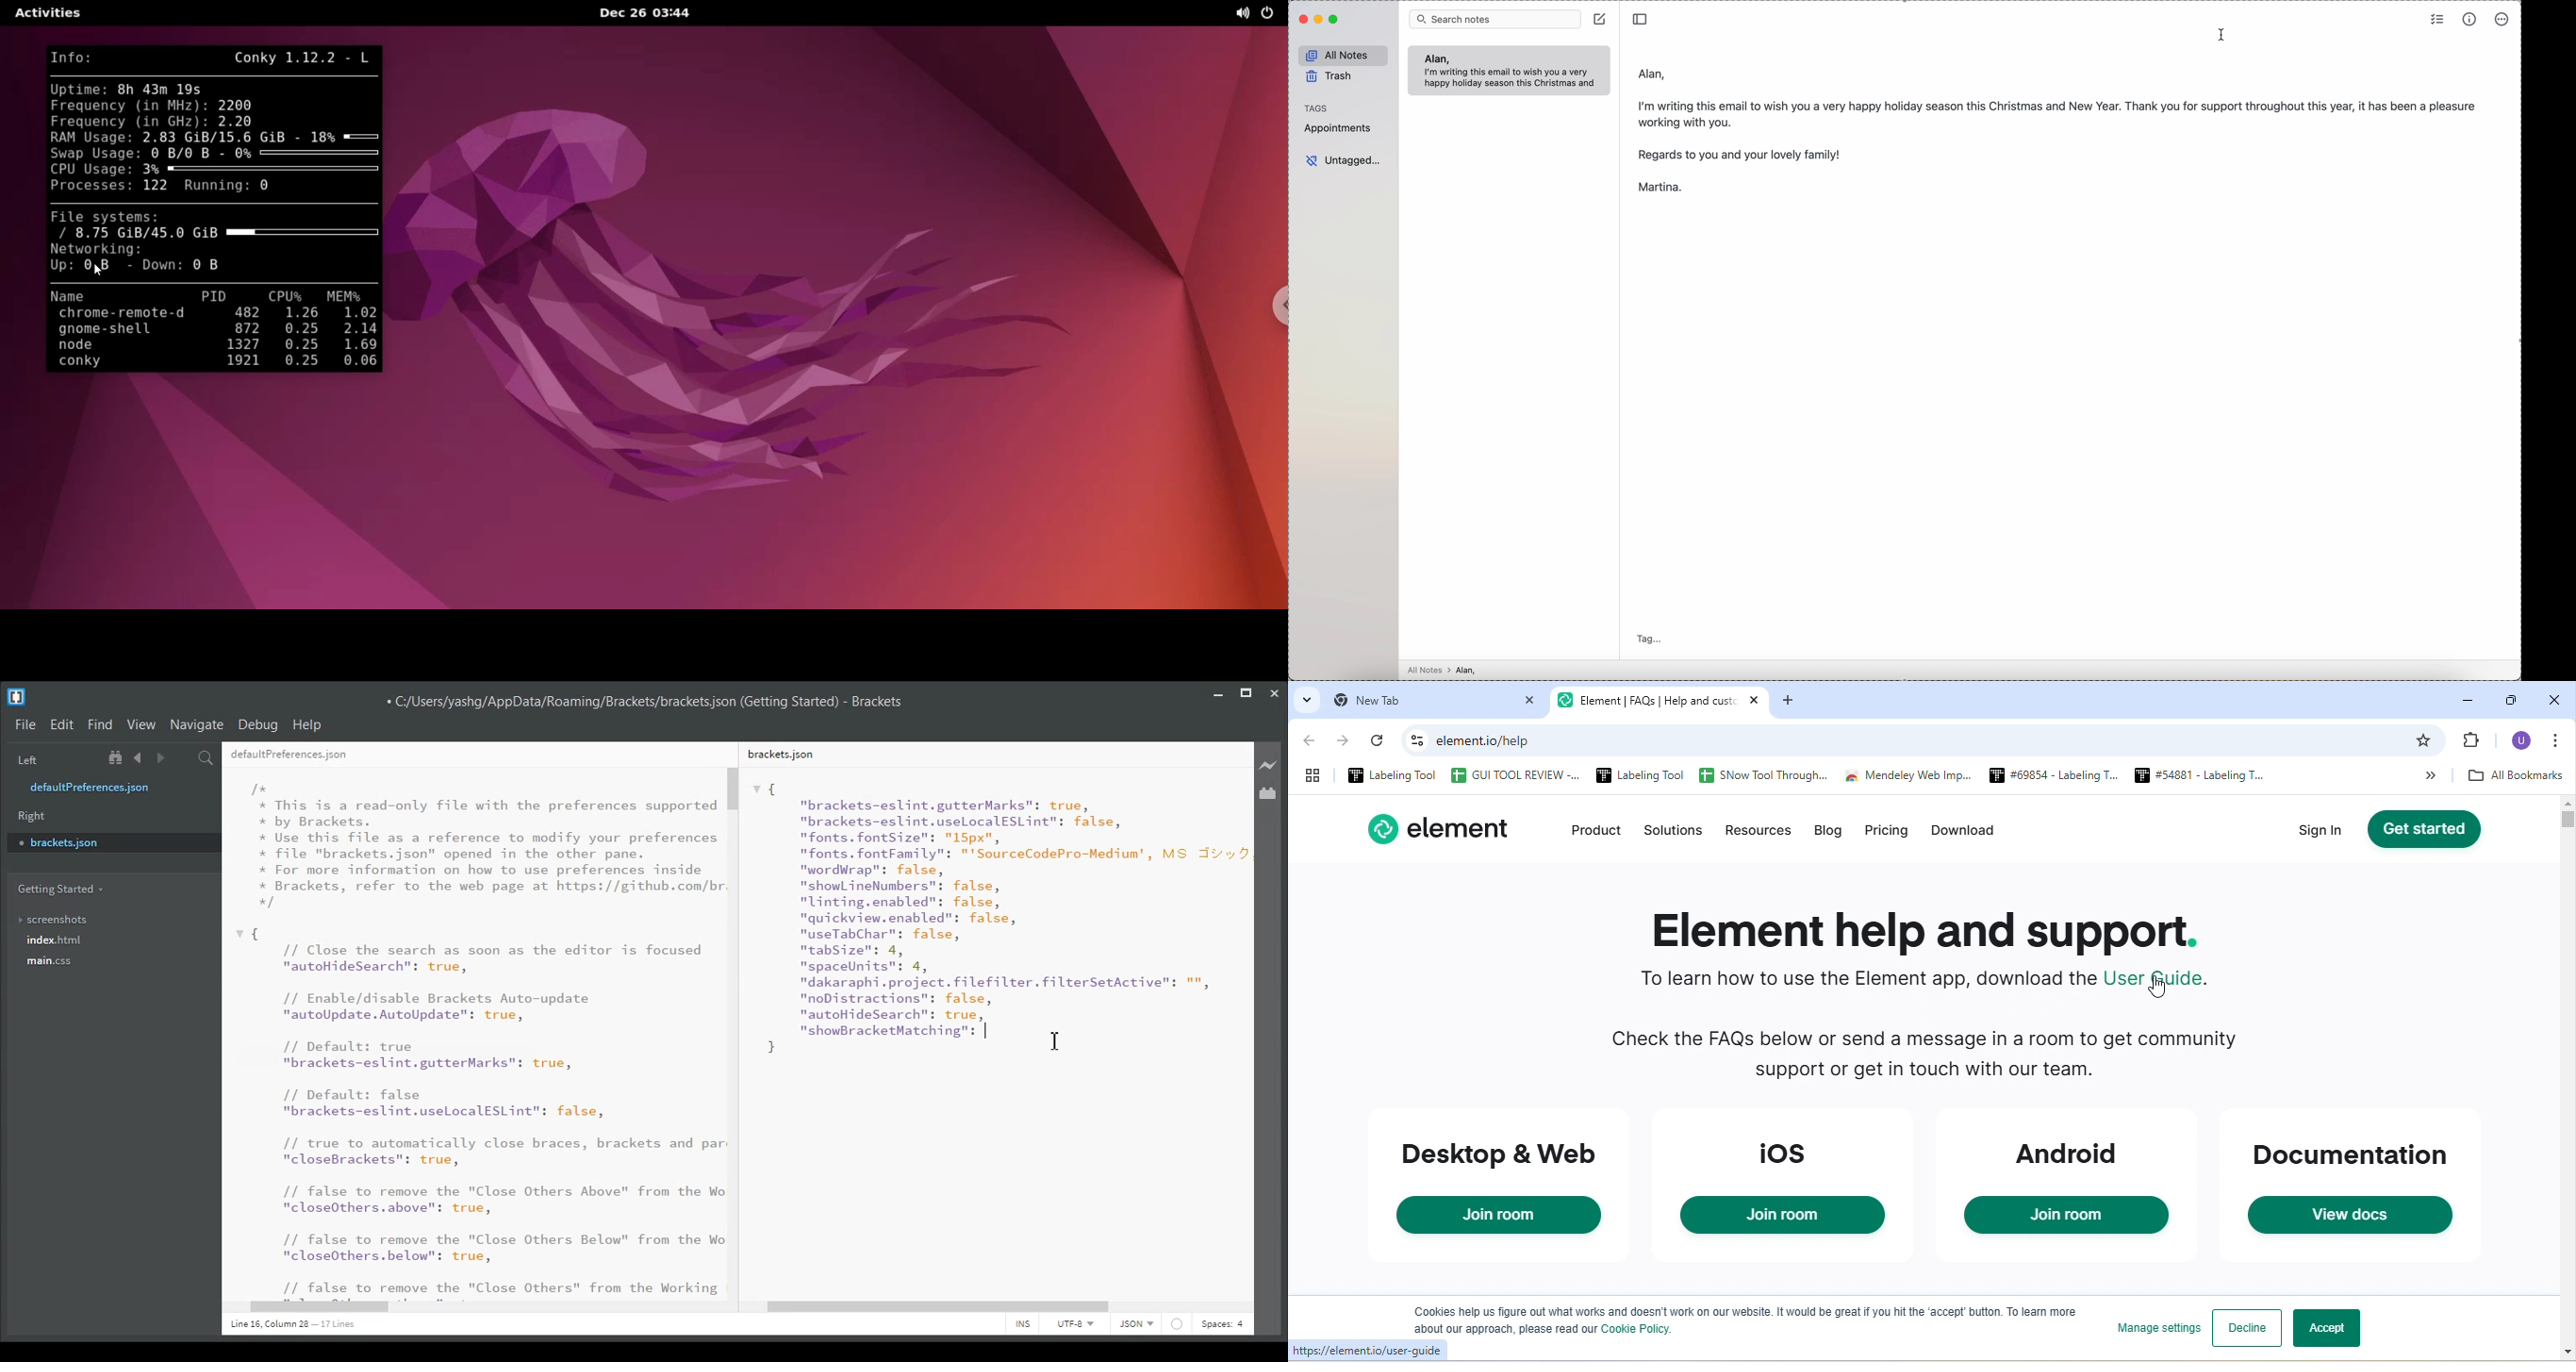 This screenshot has height=1372, width=2576. I want to click on Edit, so click(62, 725).